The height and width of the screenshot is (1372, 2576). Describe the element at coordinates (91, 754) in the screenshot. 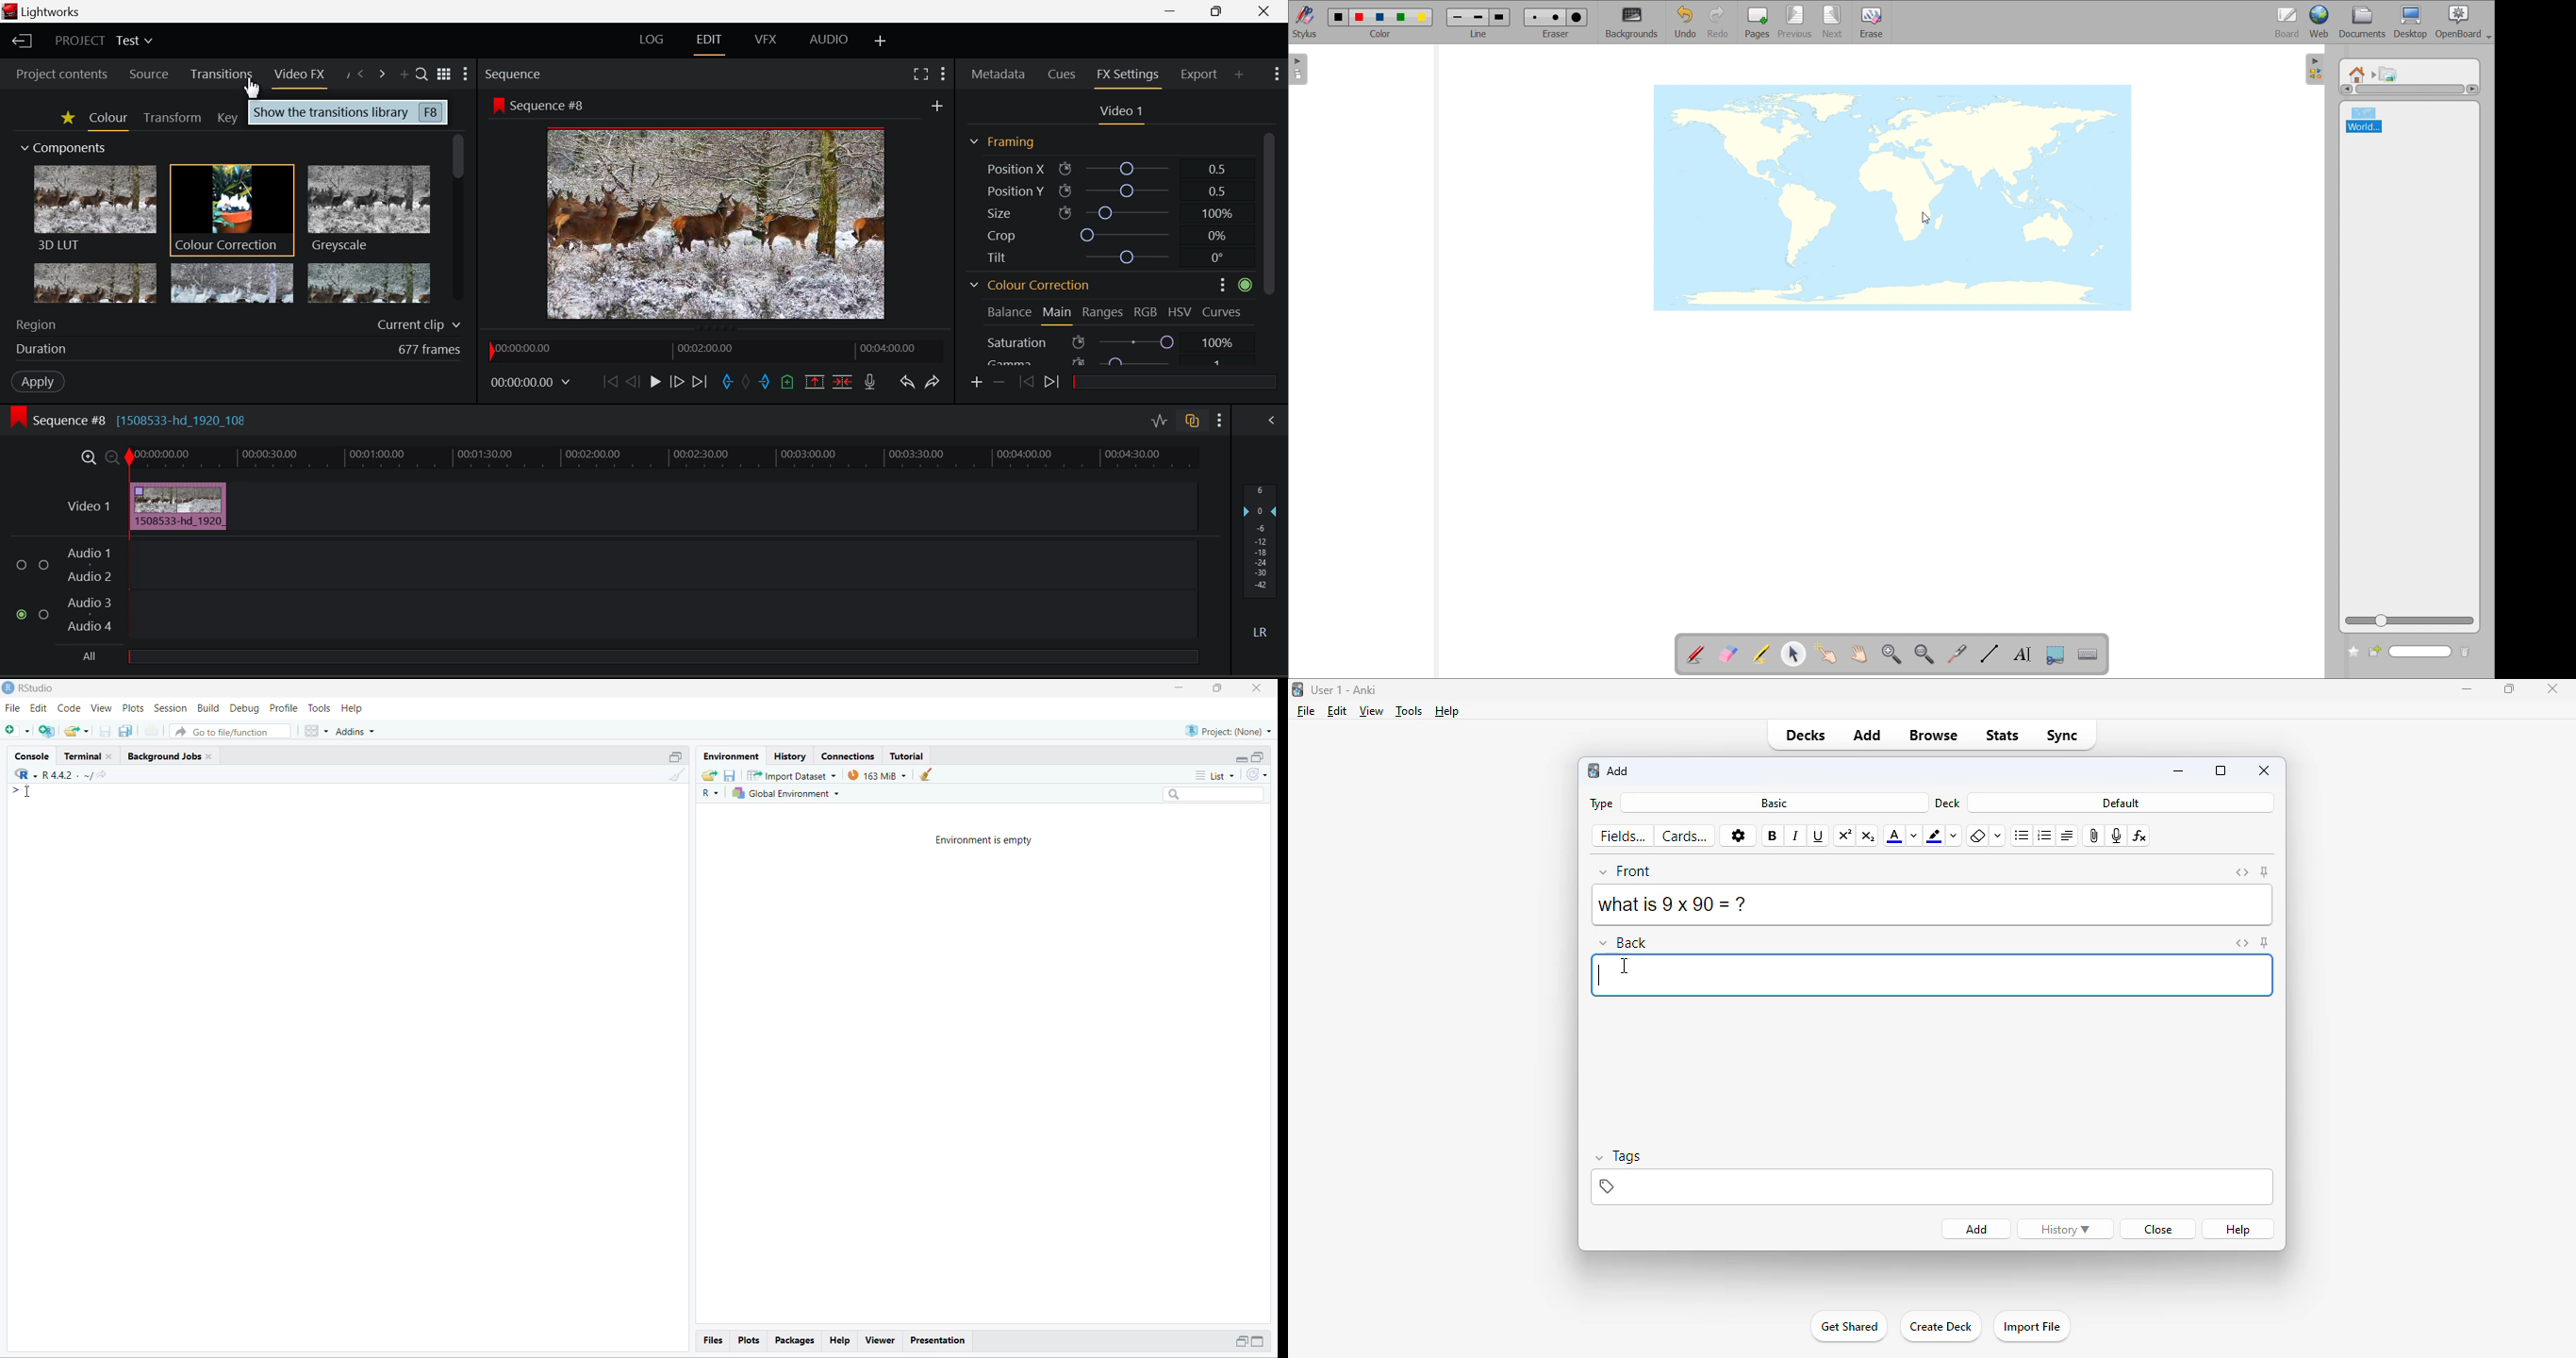

I see `Terminal` at that location.